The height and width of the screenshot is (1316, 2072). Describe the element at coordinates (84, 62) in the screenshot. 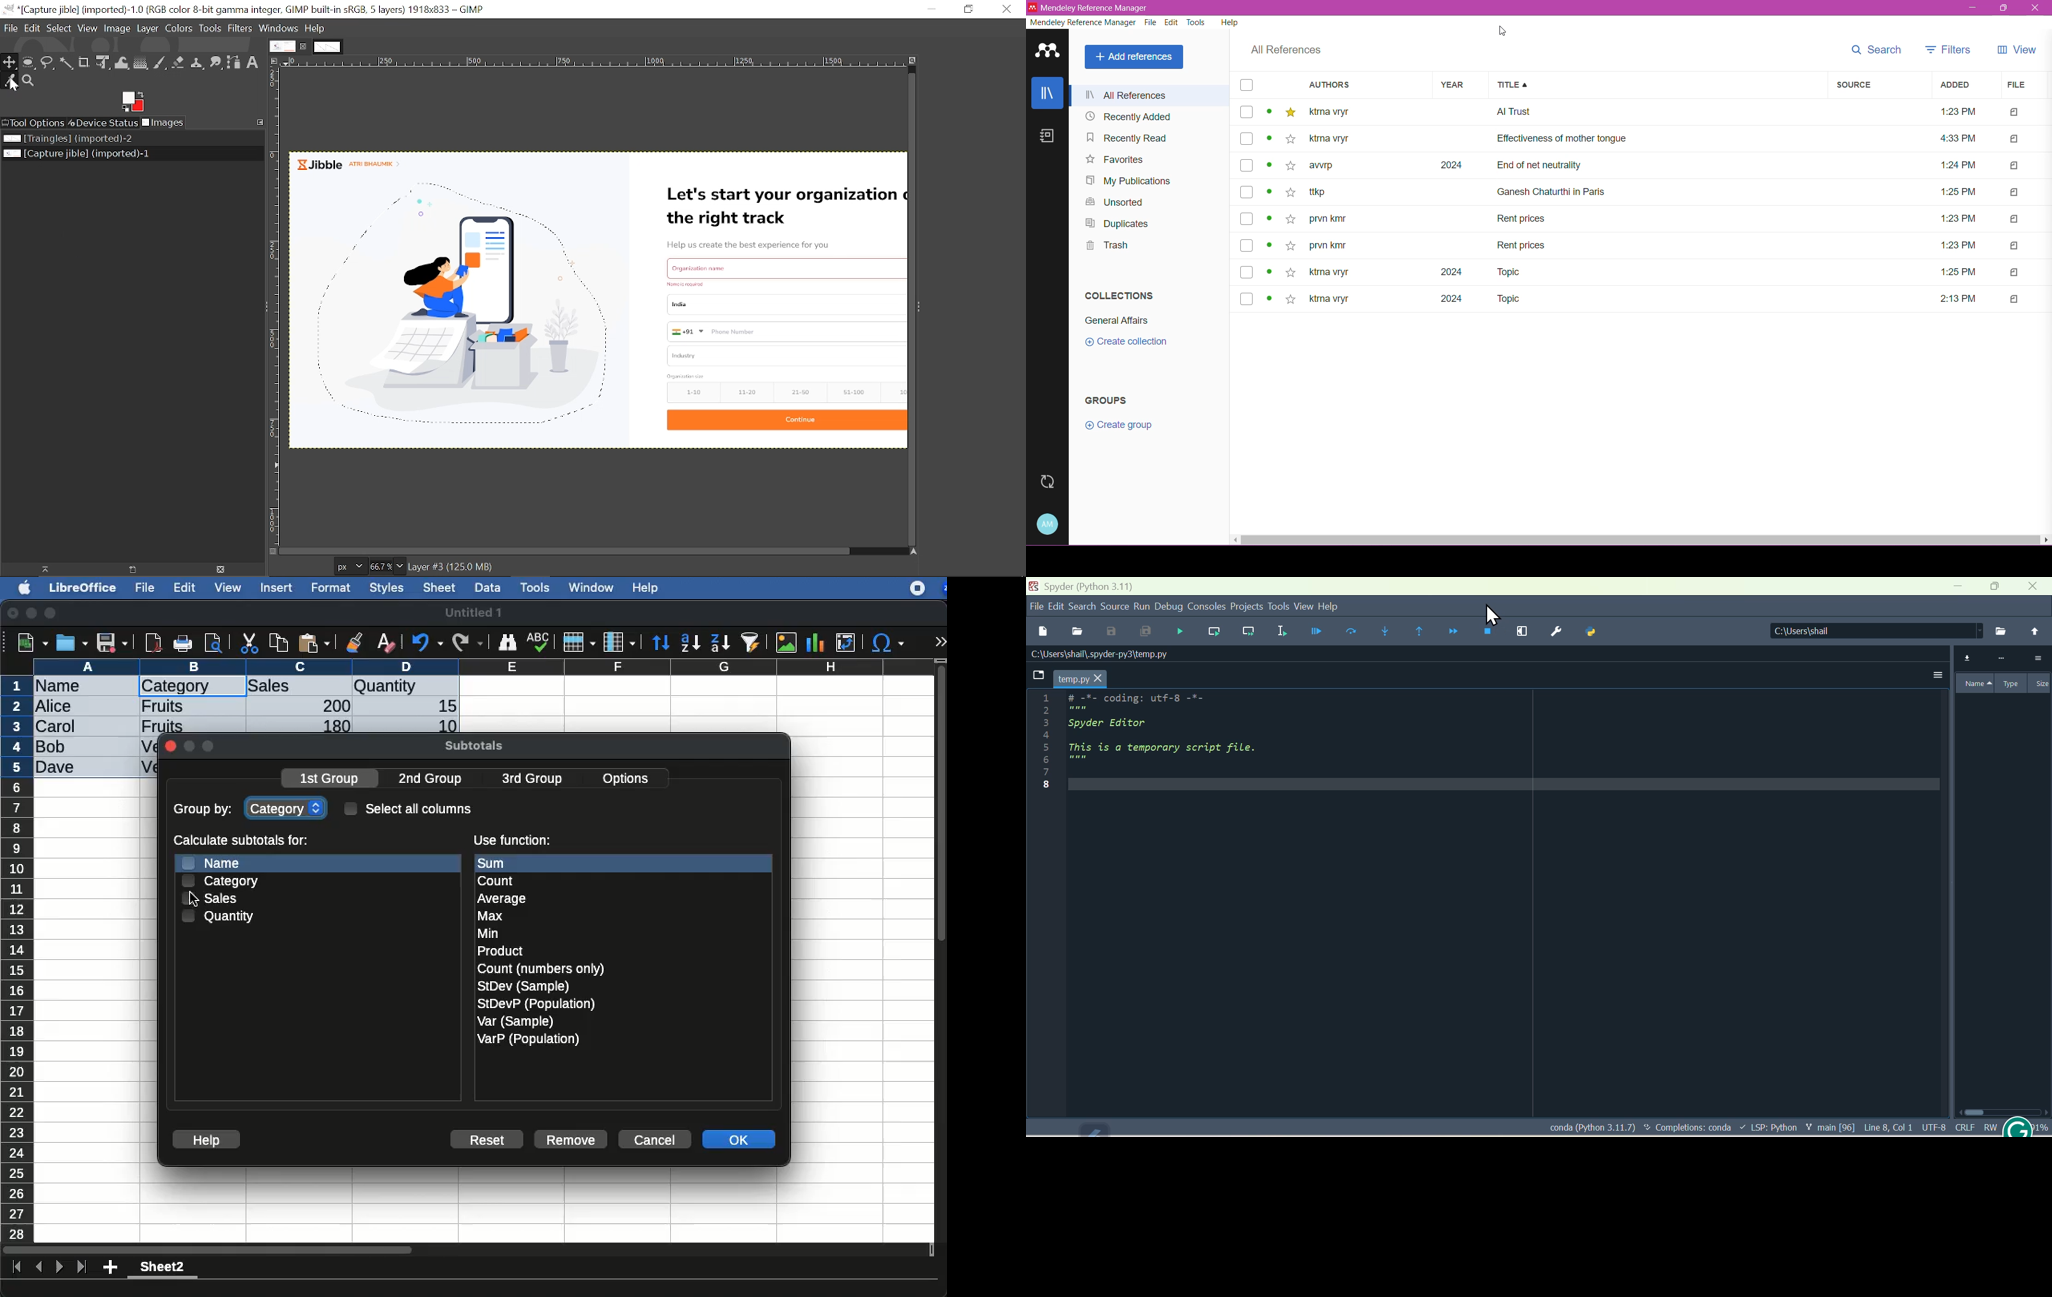

I see `Crop tool` at that location.